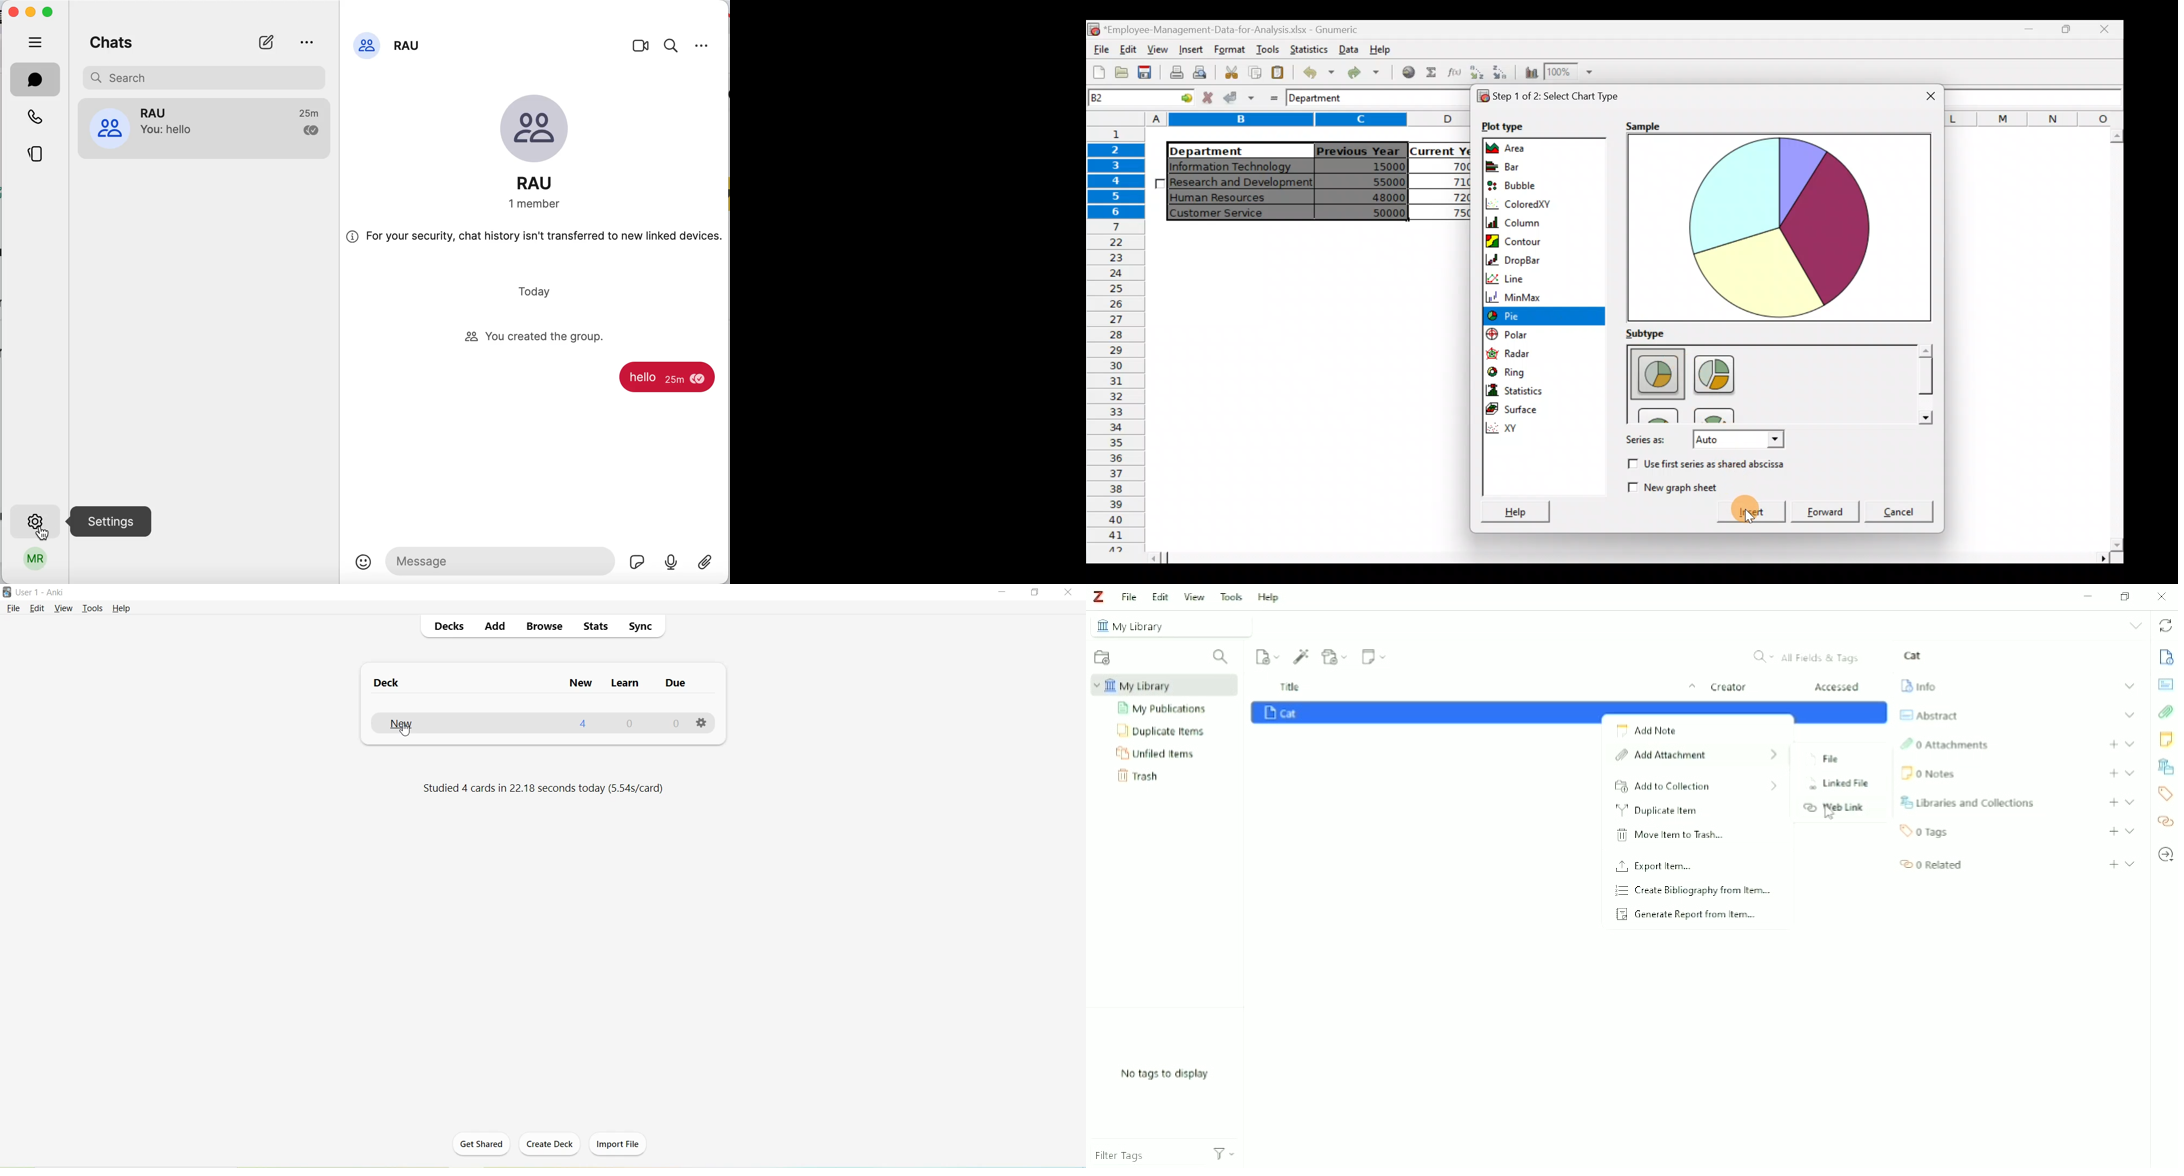 This screenshot has height=1176, width=2184. What do you see at coordinates (1157, 752) in the screenshot?
I see `Unfiled Items` at bounding box center [1157, 752].